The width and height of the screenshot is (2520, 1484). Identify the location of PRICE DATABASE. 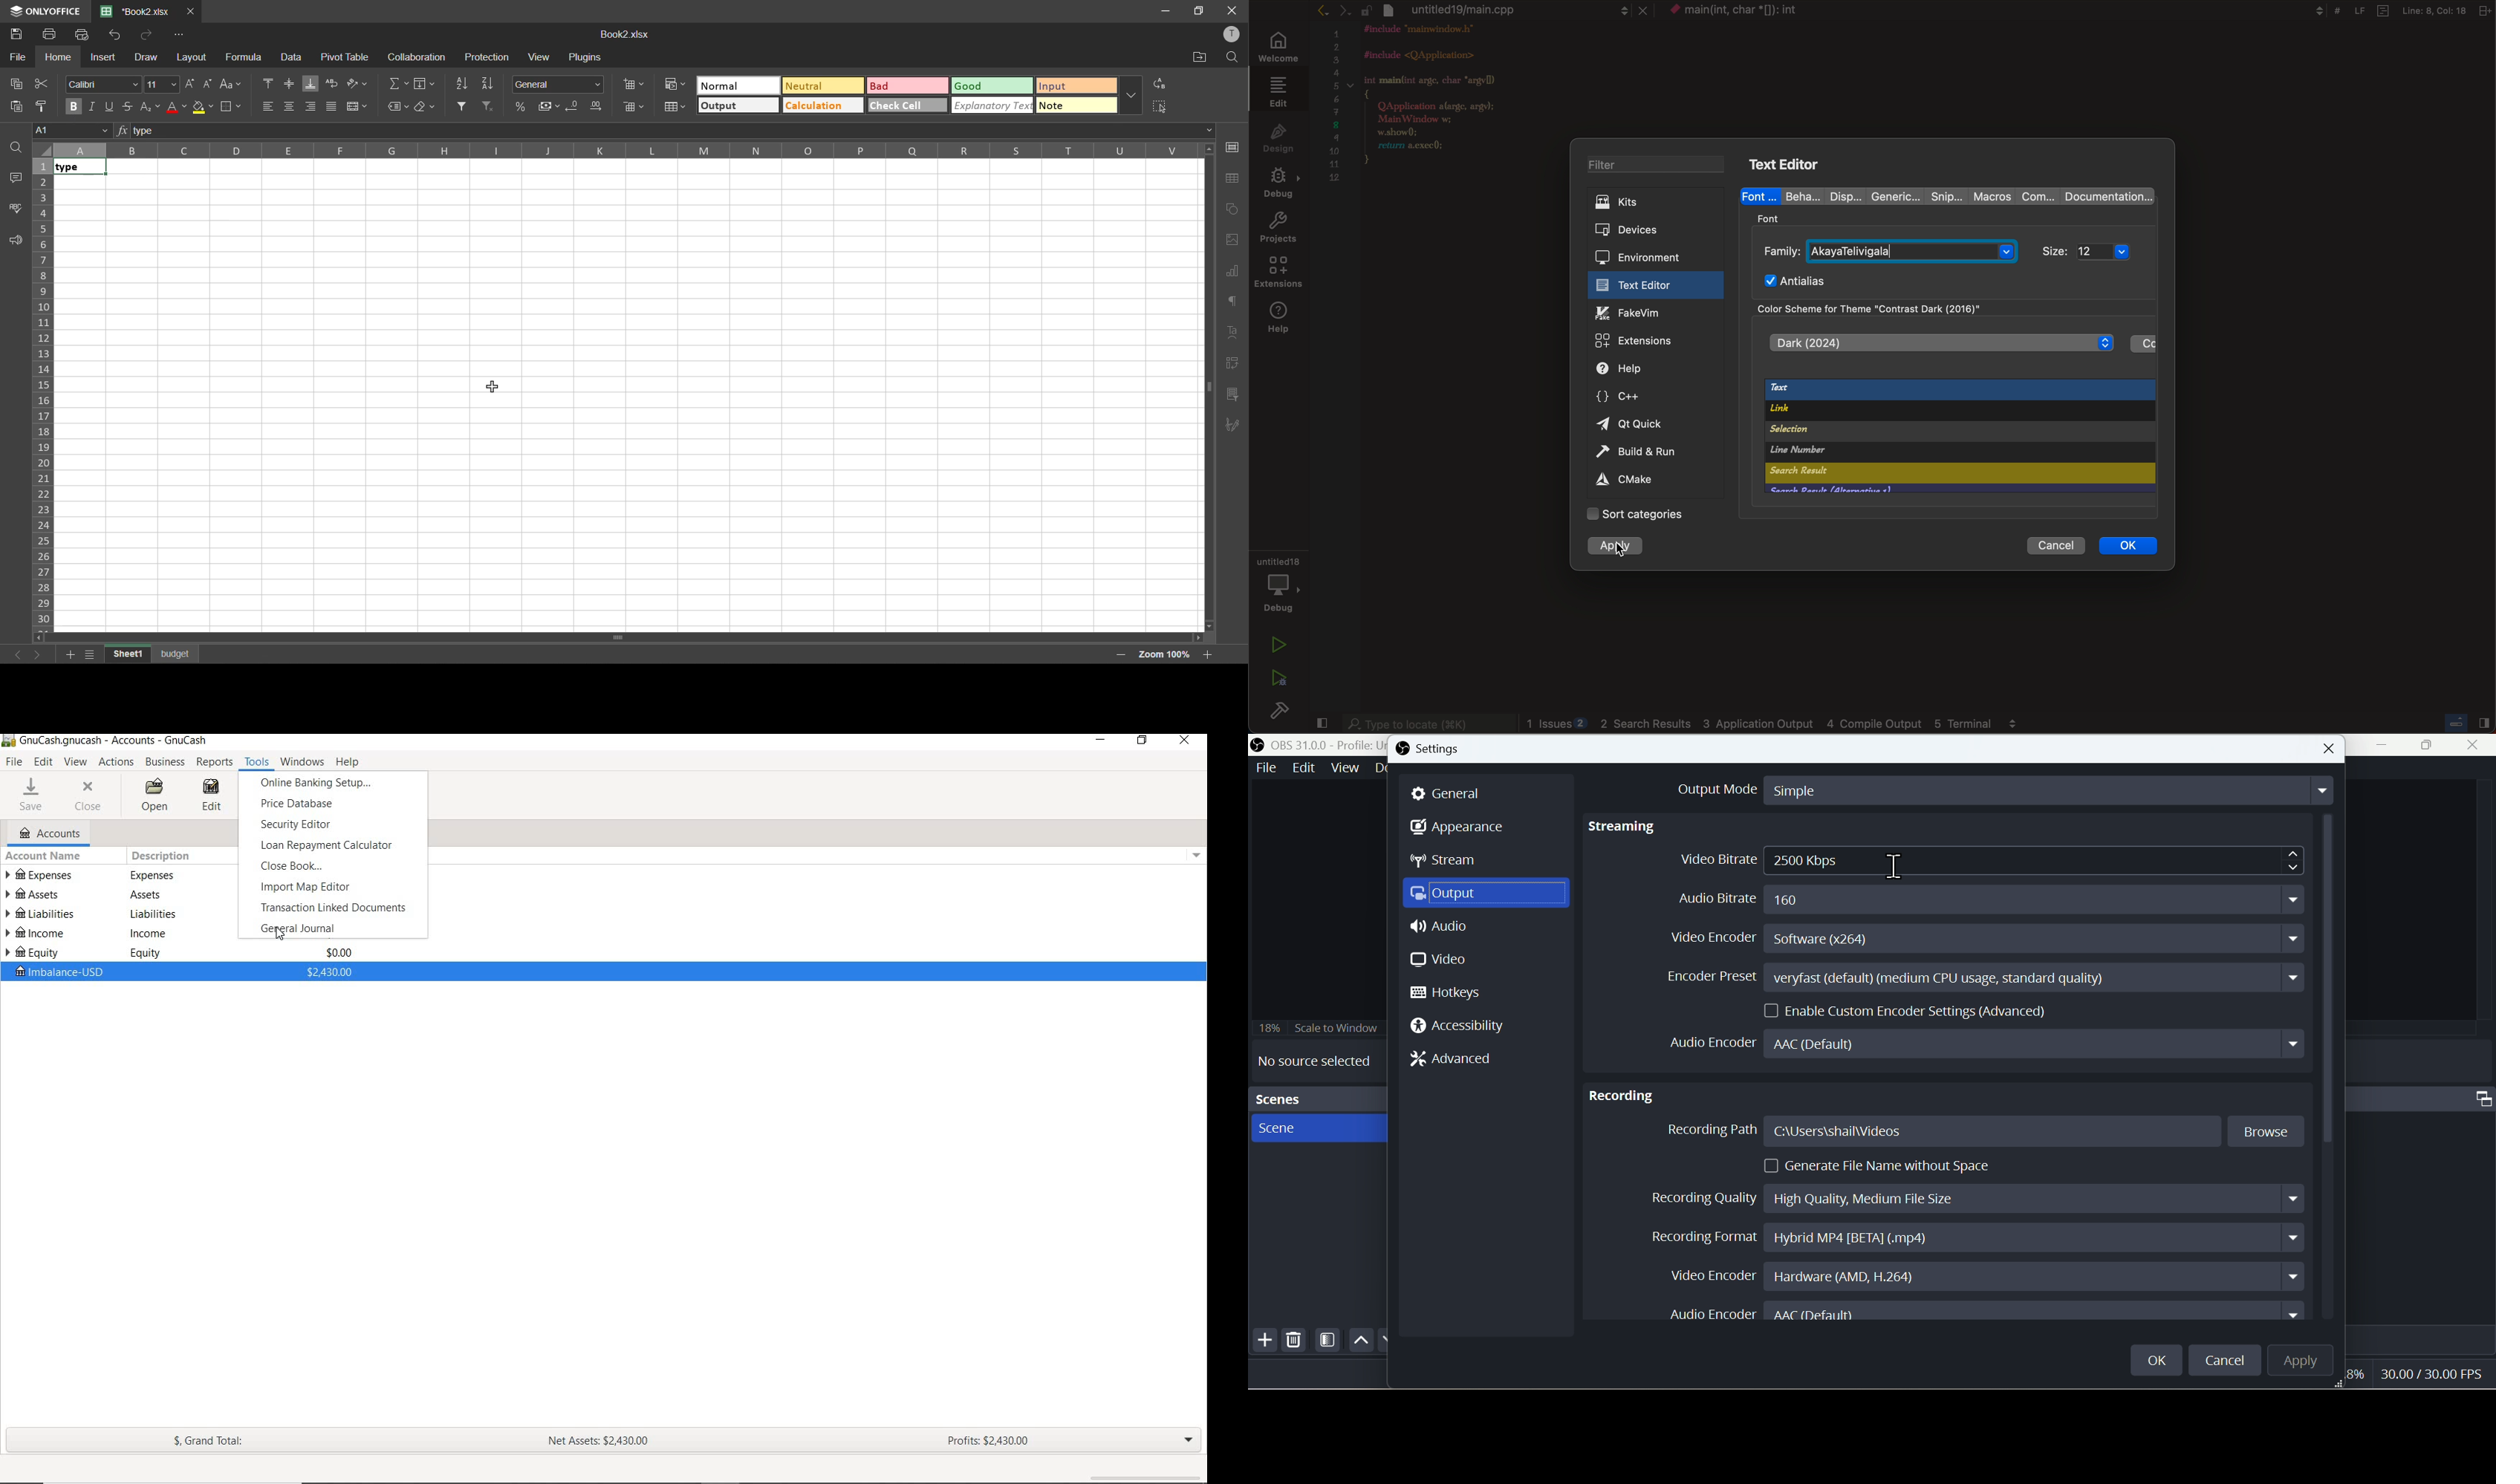
(336, 804).